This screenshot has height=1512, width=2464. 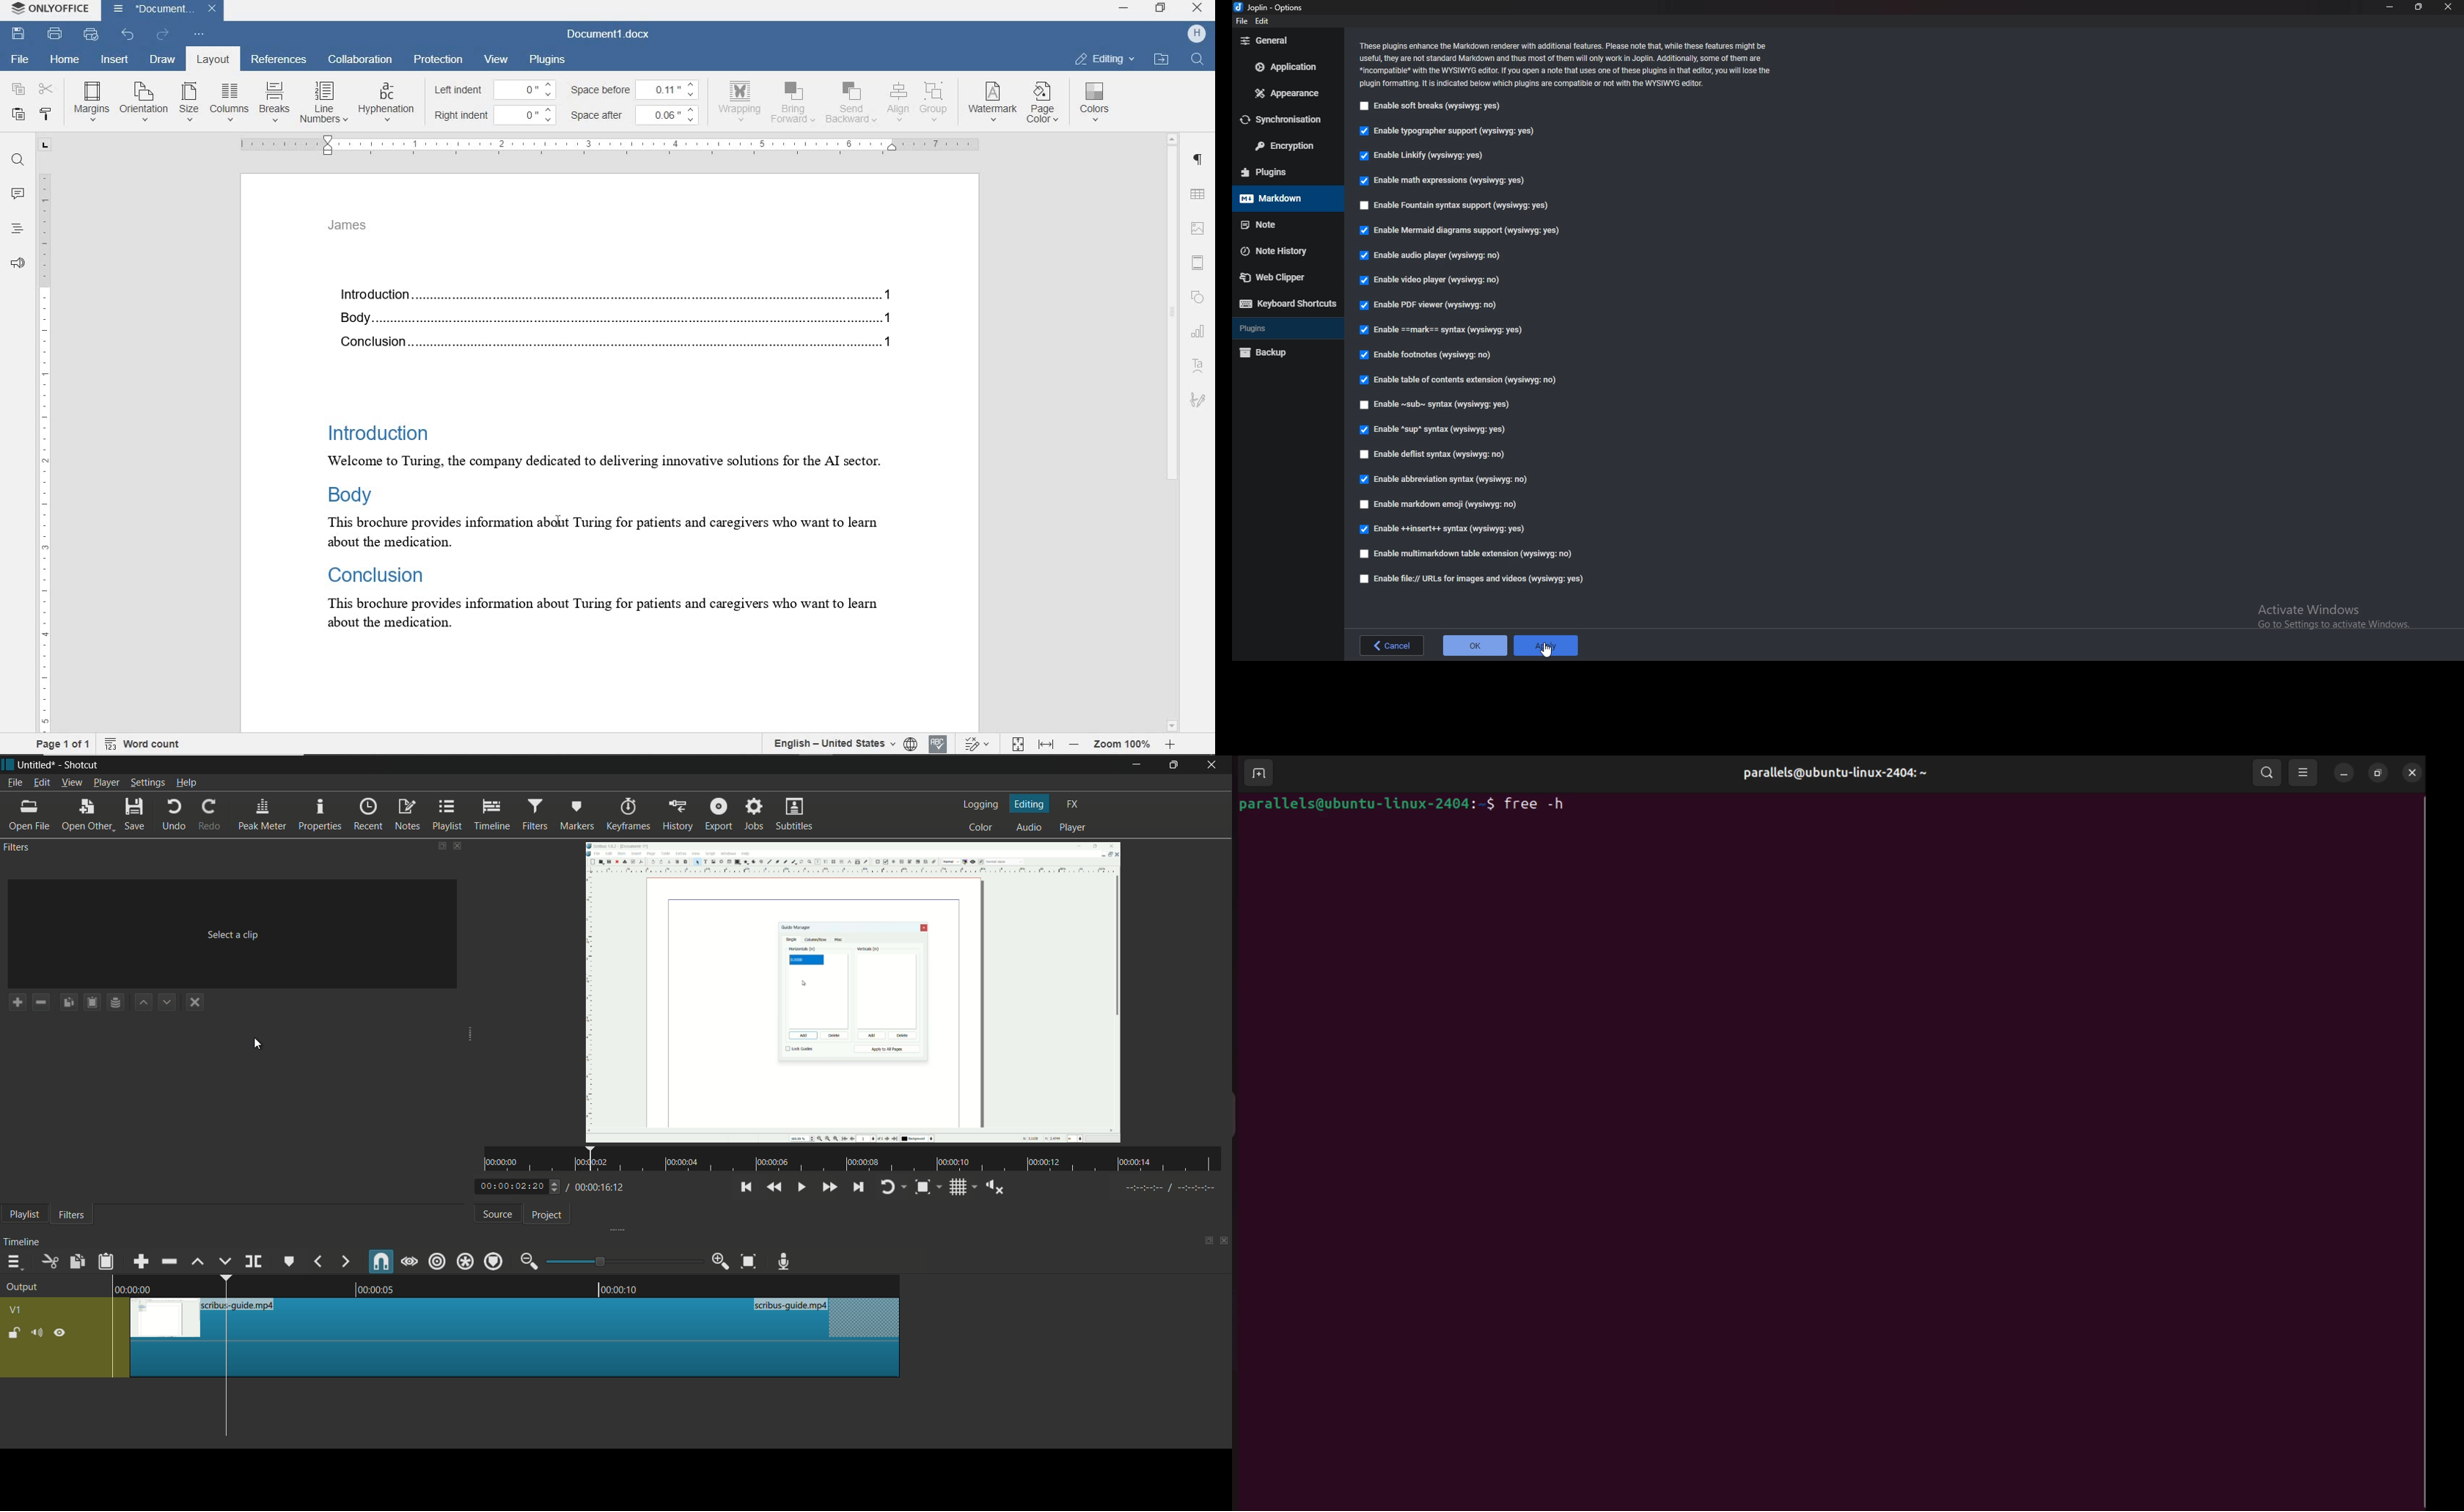 I want to click on enable typographer support, so click(x=1447, y=131).